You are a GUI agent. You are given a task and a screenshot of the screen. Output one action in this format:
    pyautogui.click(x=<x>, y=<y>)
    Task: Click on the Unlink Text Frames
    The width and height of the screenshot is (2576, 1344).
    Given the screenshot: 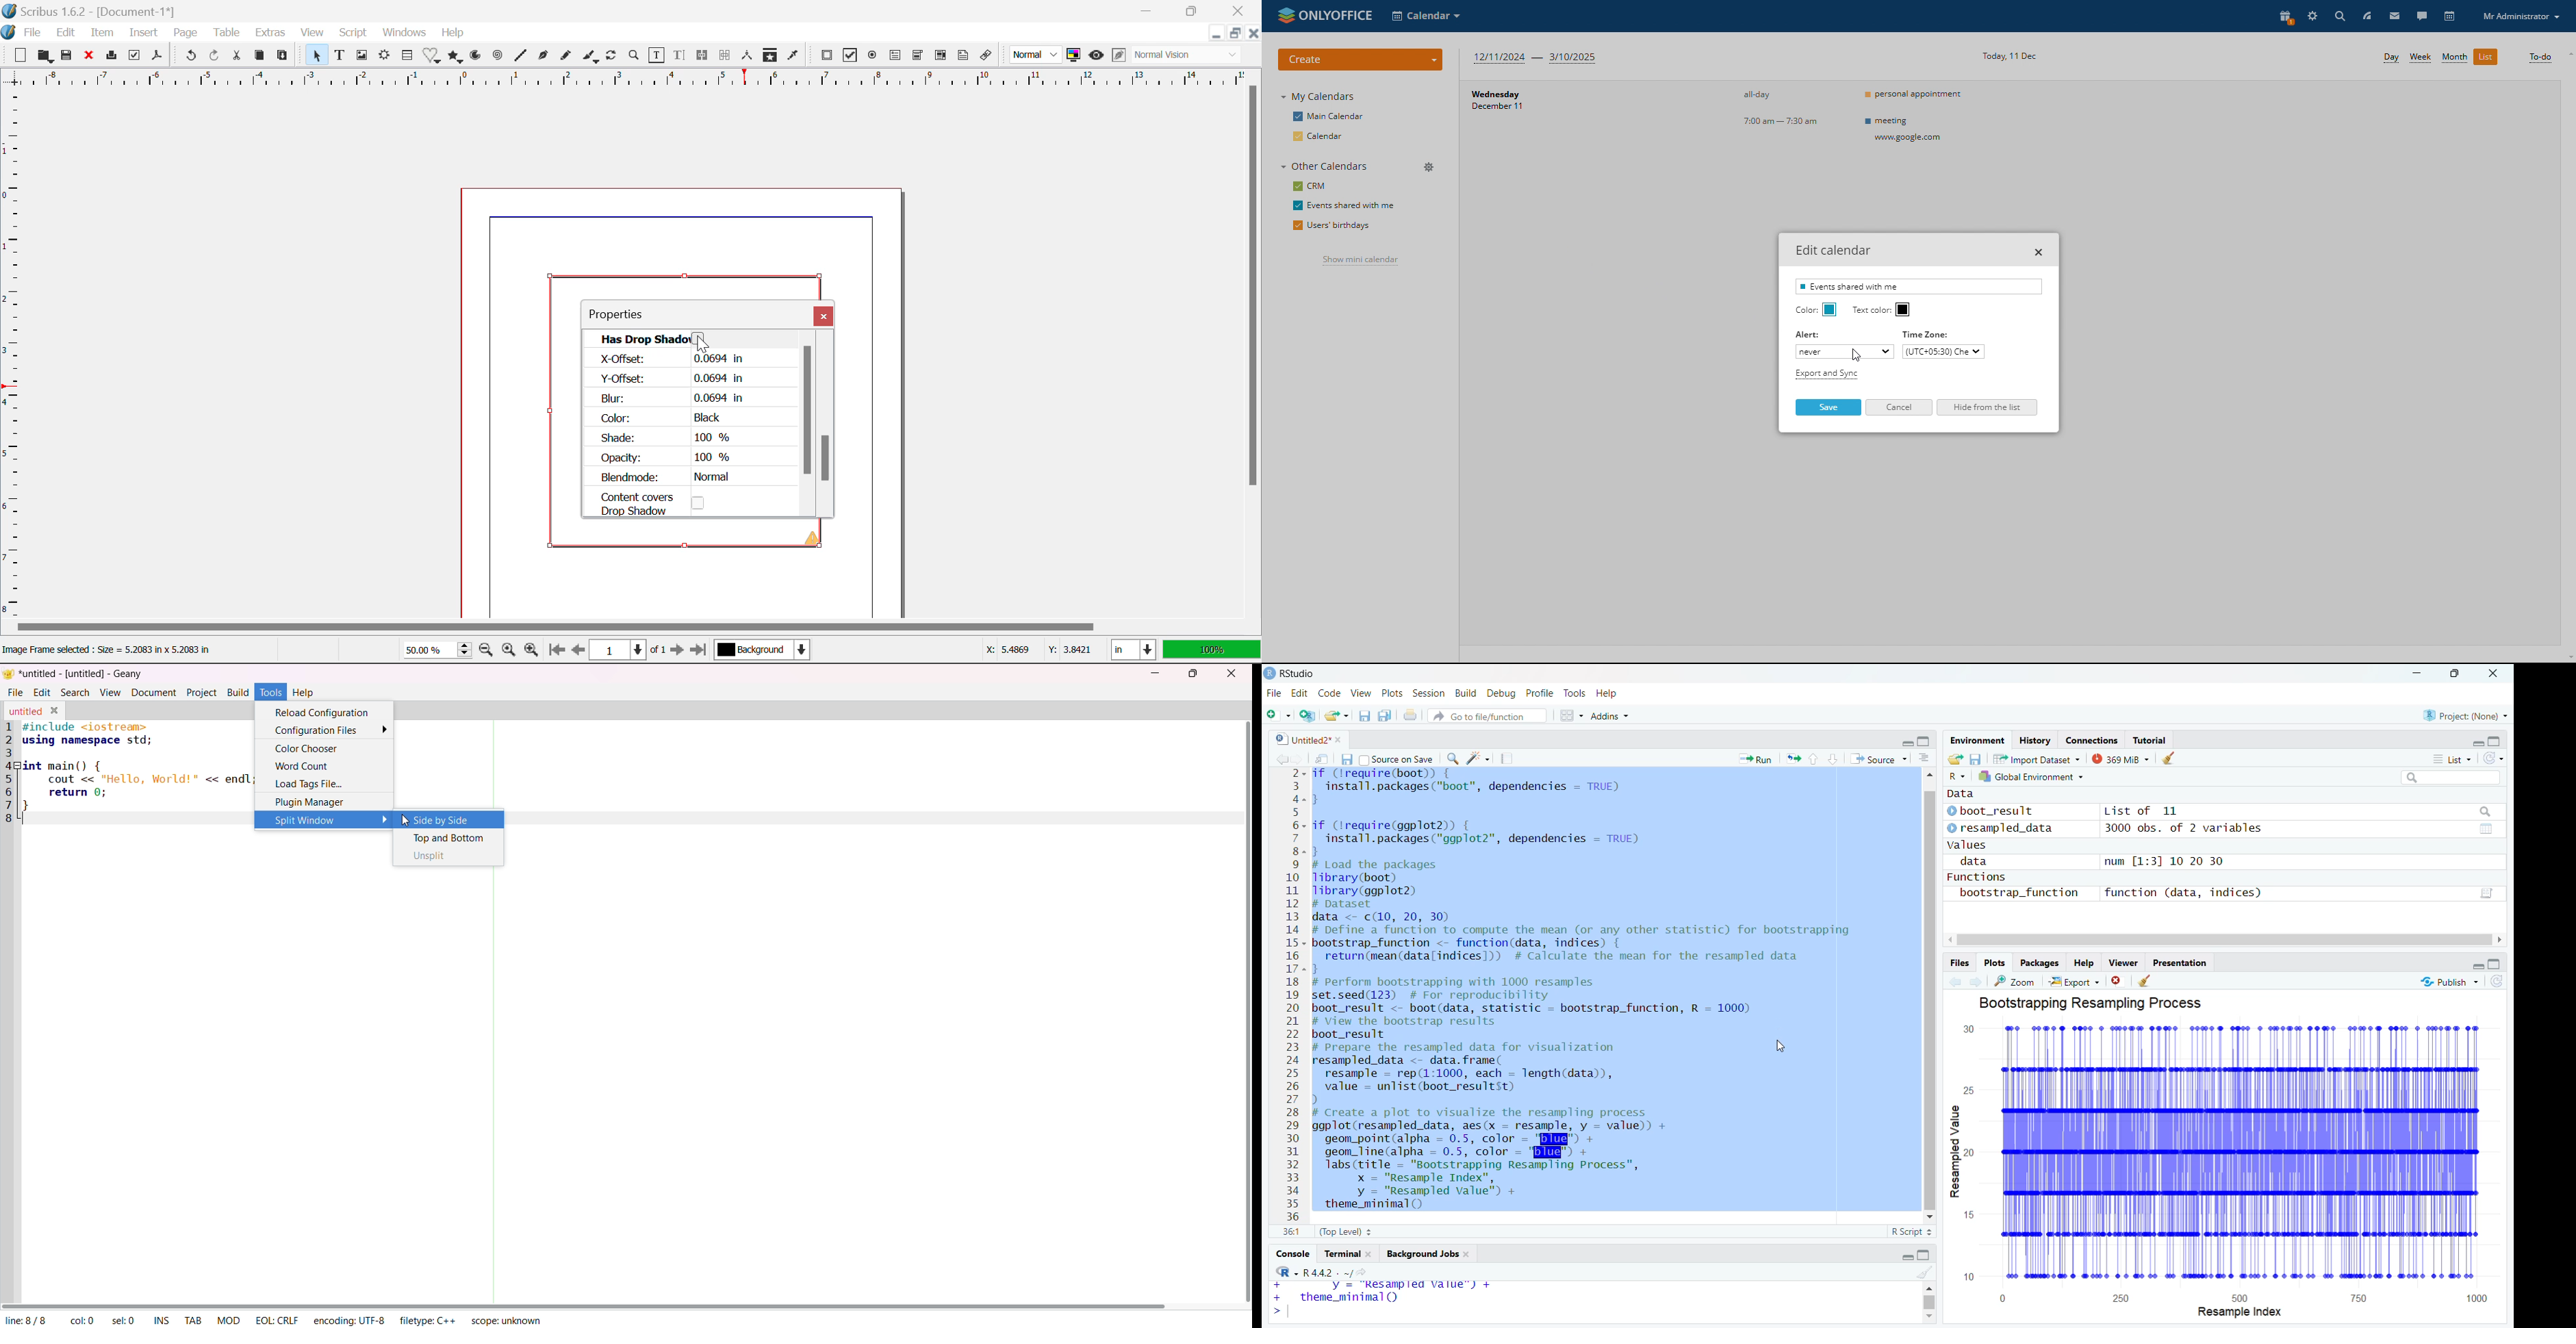 What is the action you would take?
    pyautogui.click(x=726, y=55)
    